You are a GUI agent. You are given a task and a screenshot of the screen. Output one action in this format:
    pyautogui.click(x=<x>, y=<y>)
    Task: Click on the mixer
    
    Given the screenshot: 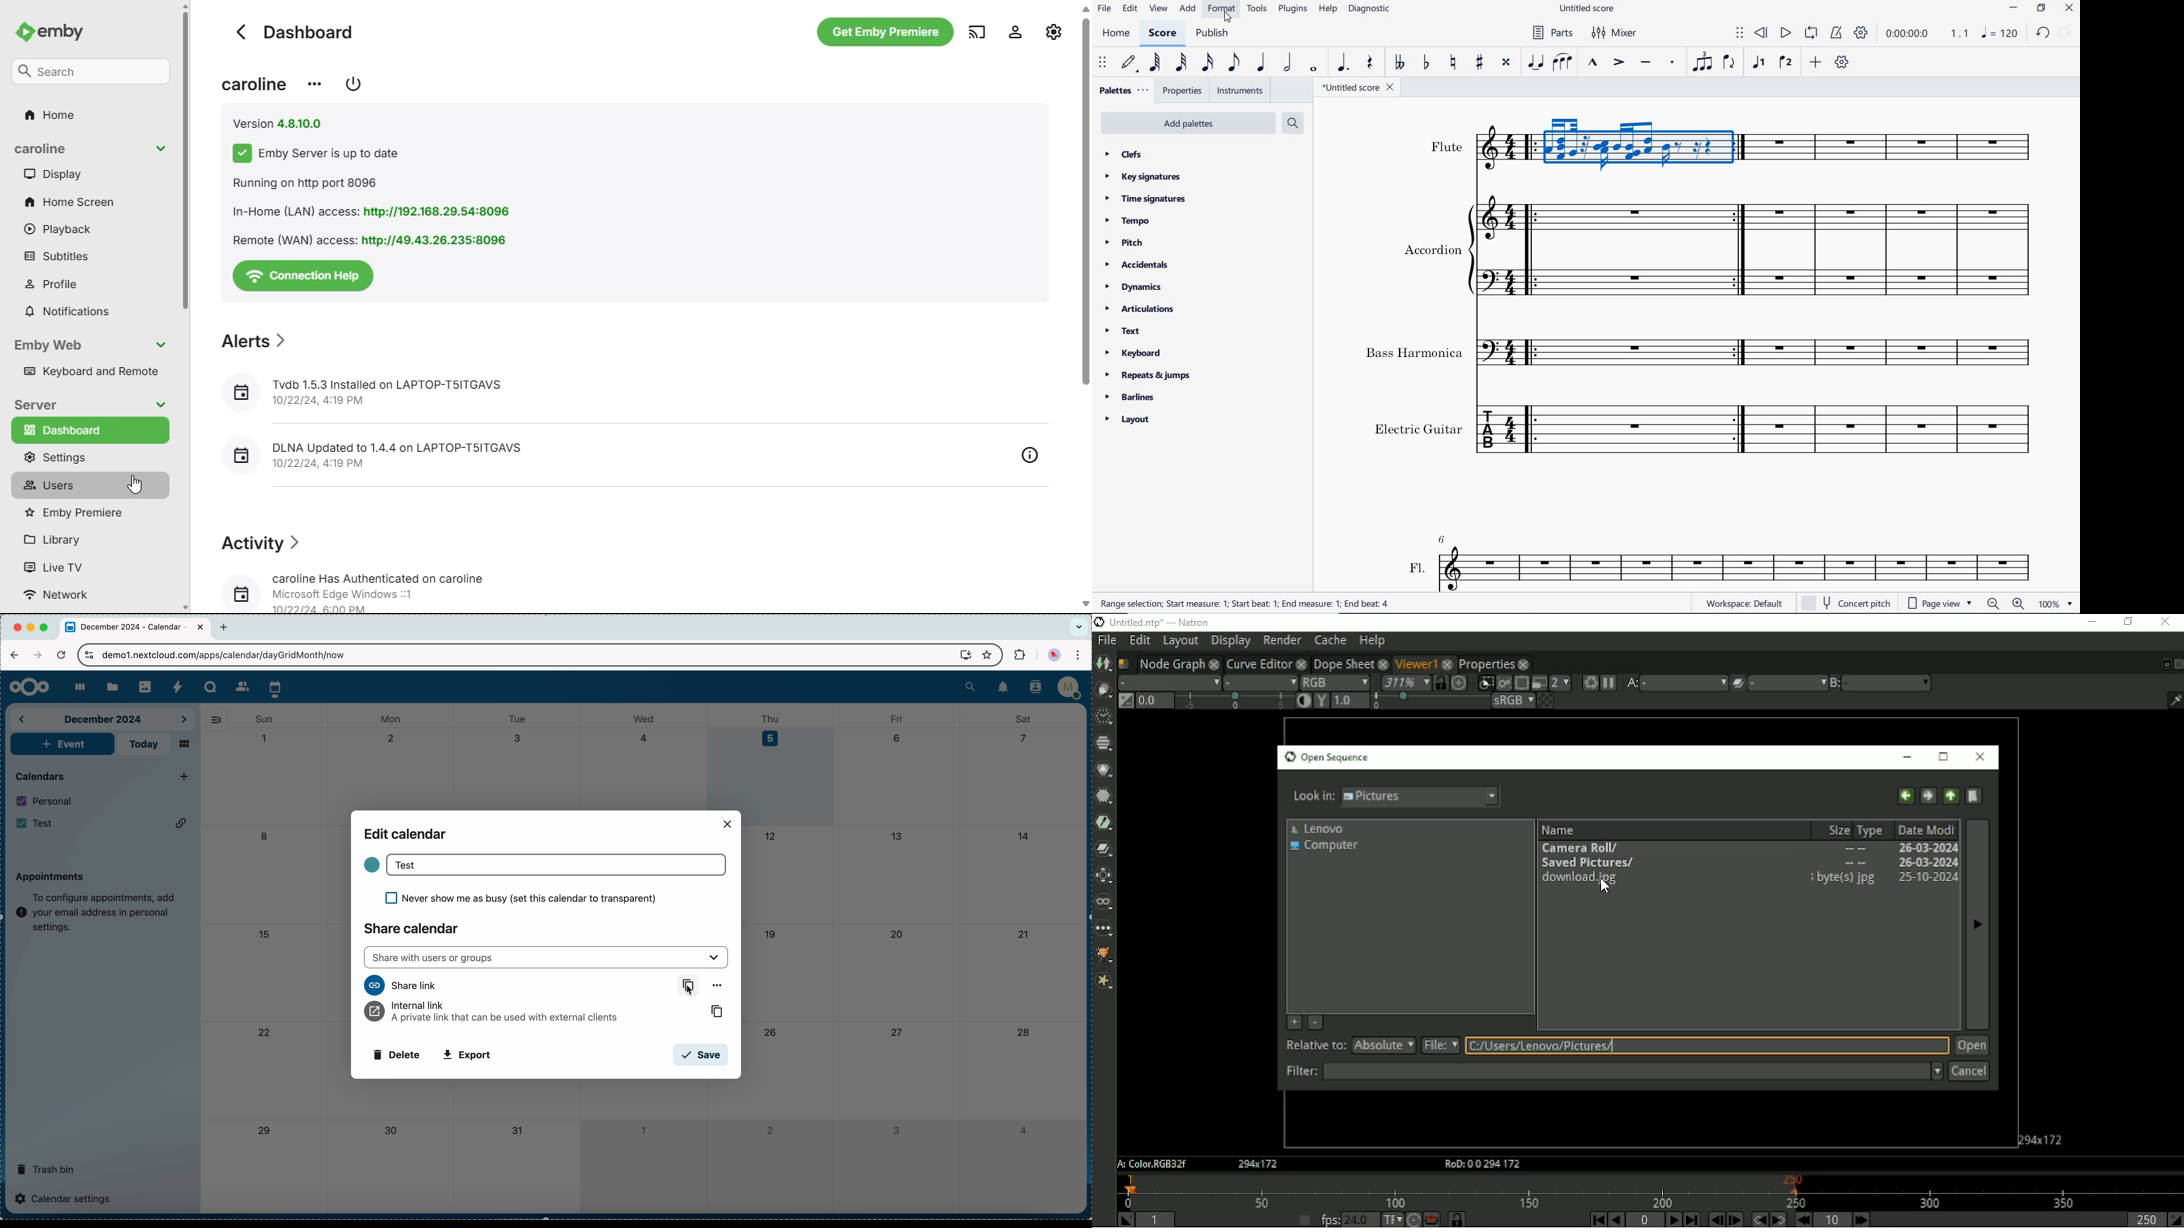 What is the action you would take?
    pyautogui.click(x=1620, y=33)
    